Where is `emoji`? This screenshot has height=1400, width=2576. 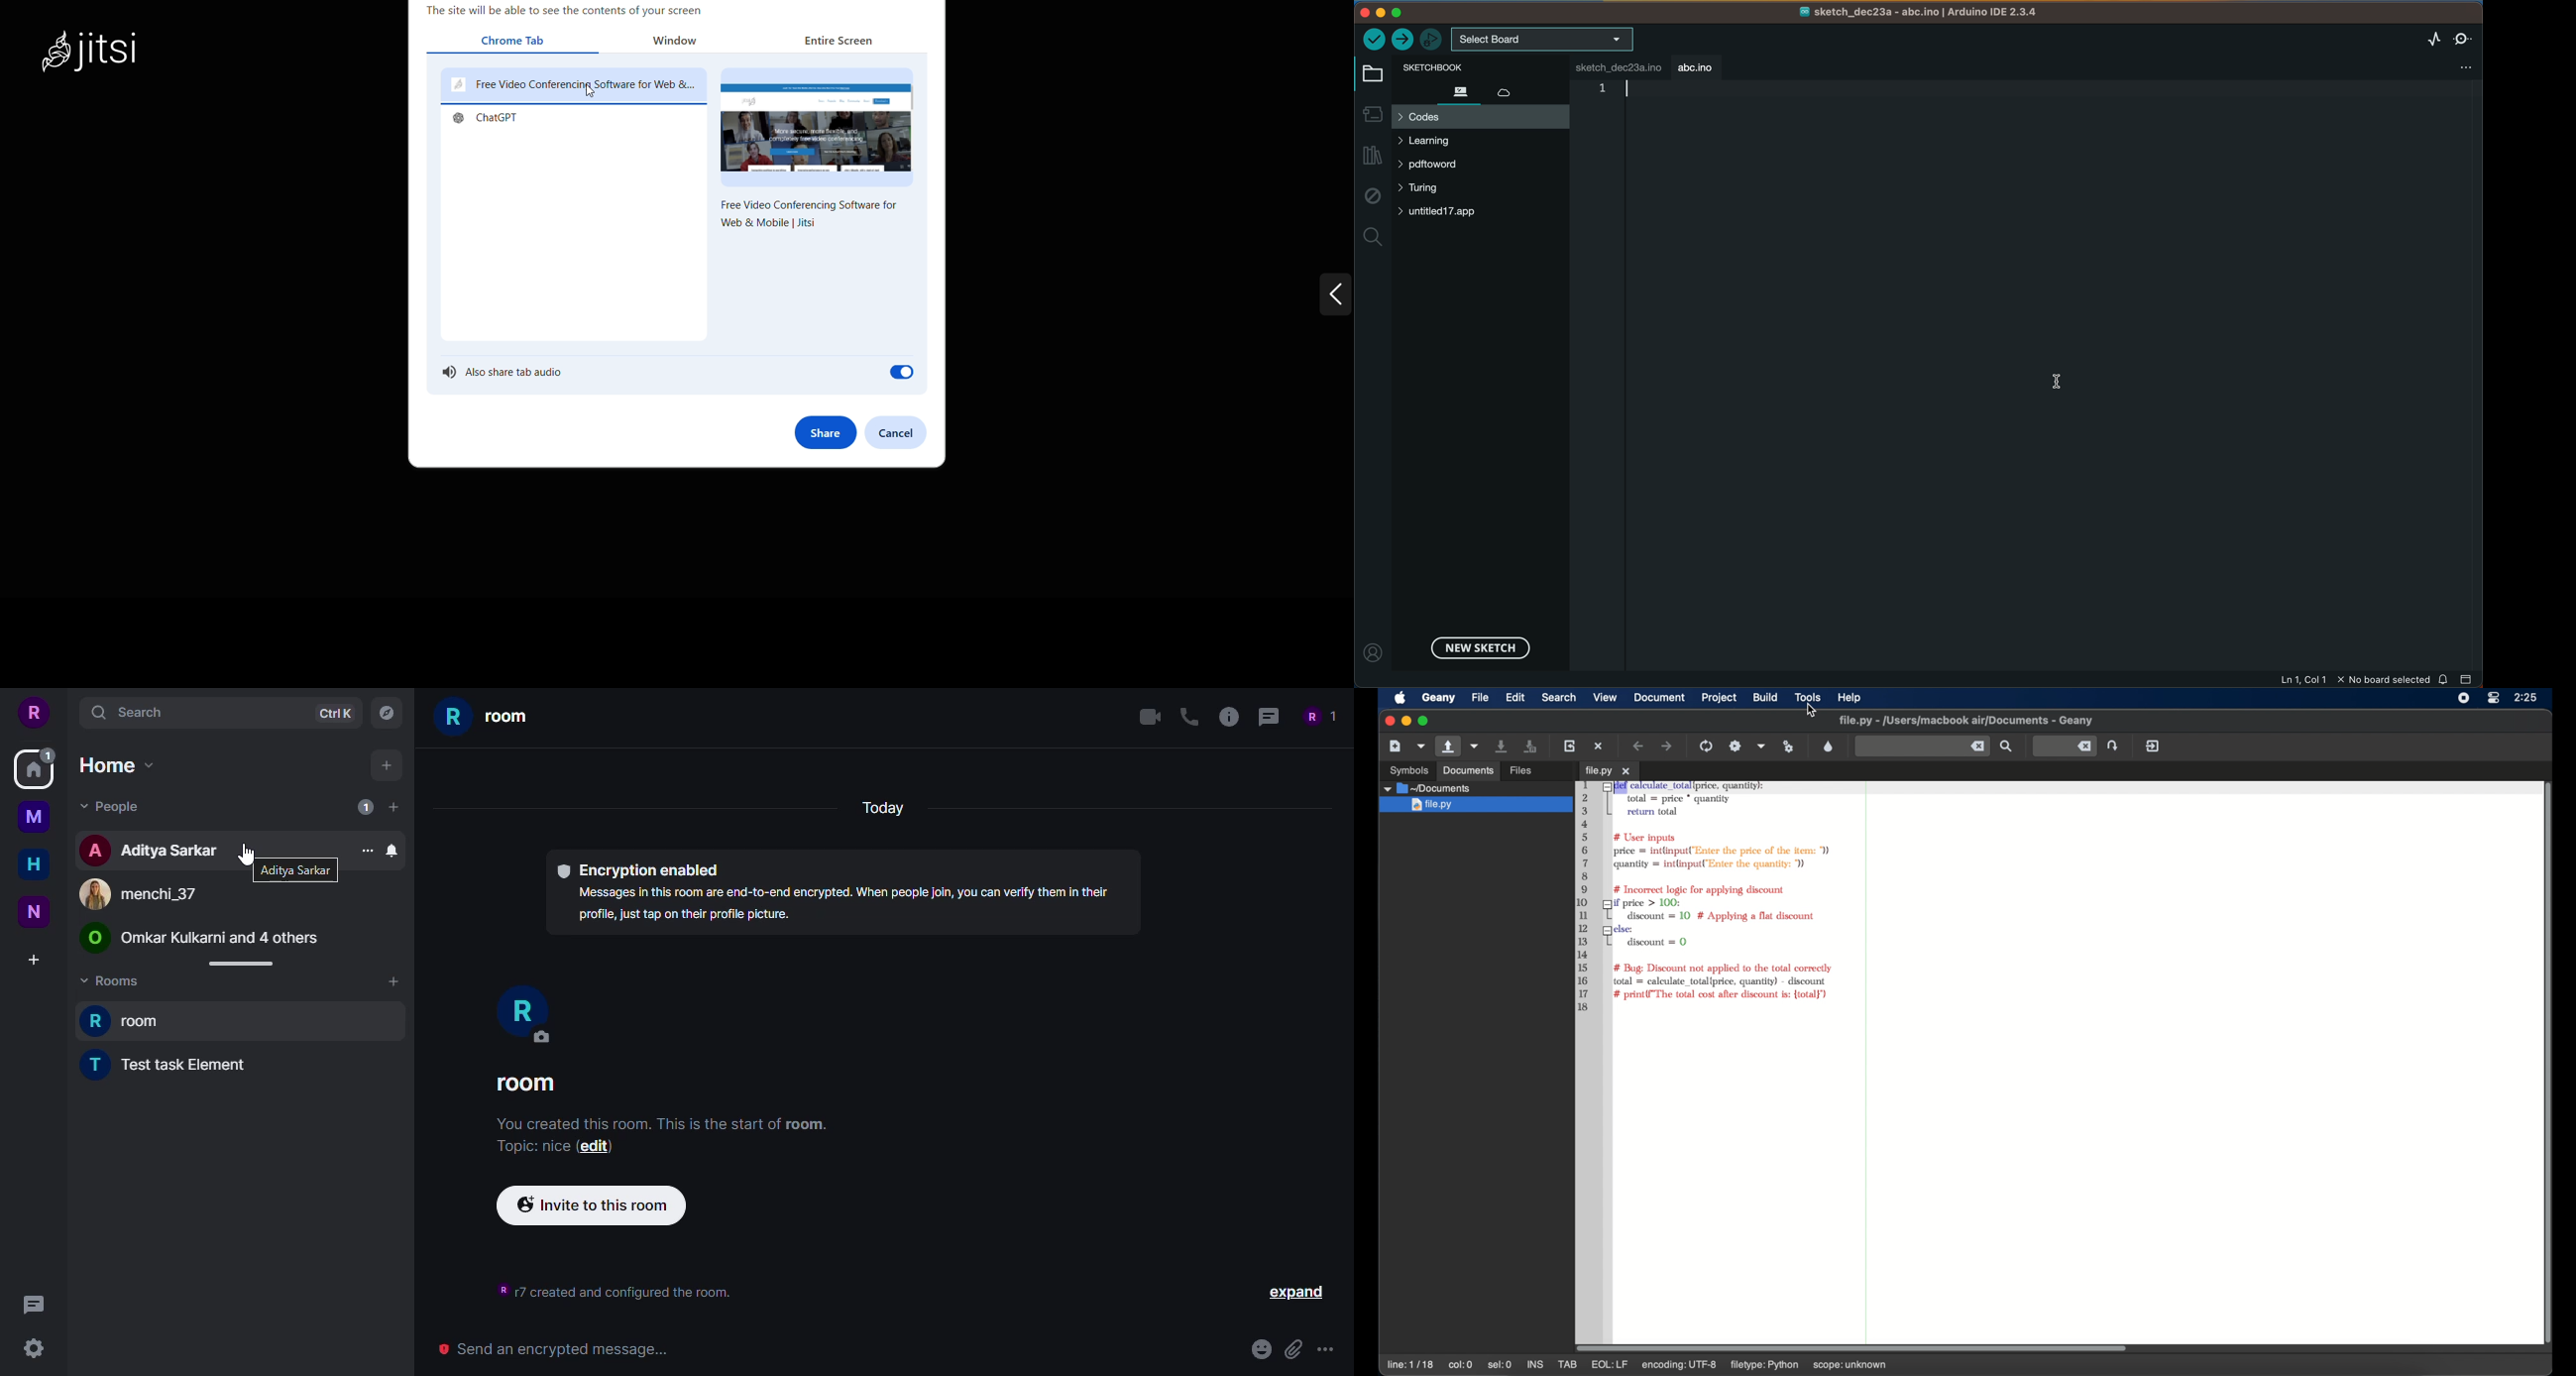 emoji is located at coordinates (1261, 1349).